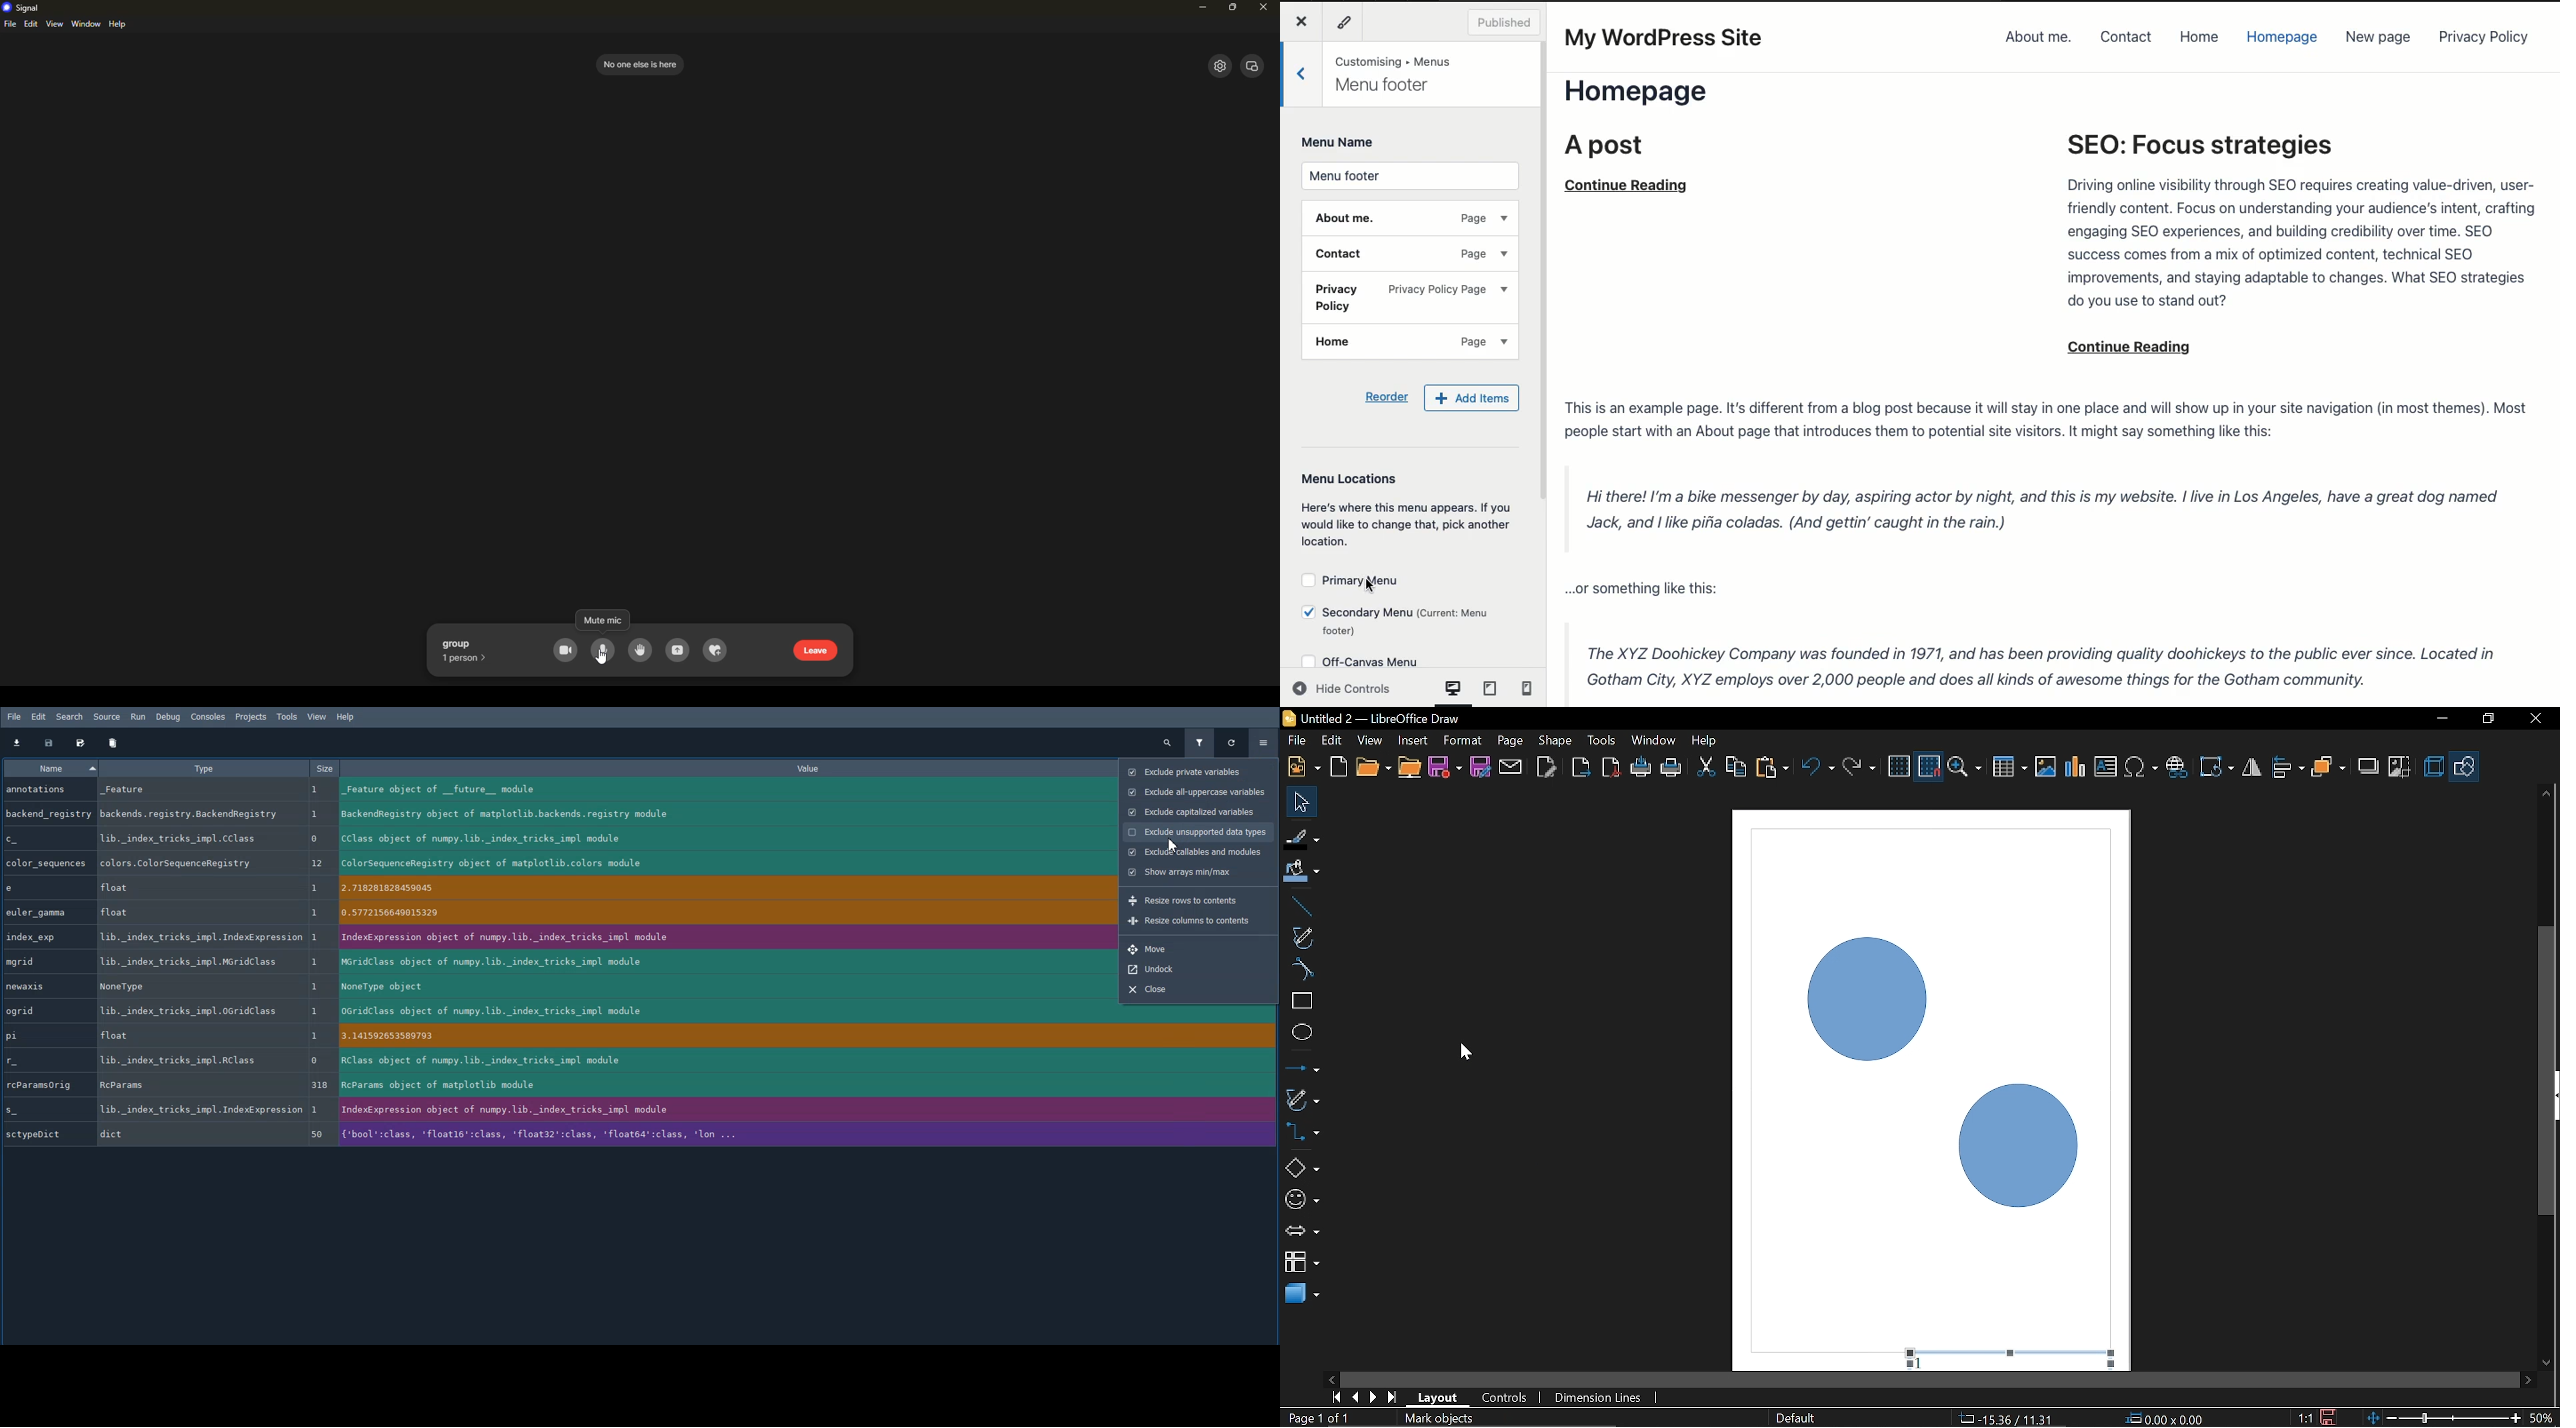 Image resolution: width=2576 pixels, height=1428 pixels. What do you see at coordinates (724, 1086) in the screenshot?
I see `RcParams object of matplotlib module` at bounding box center [724, 1086].